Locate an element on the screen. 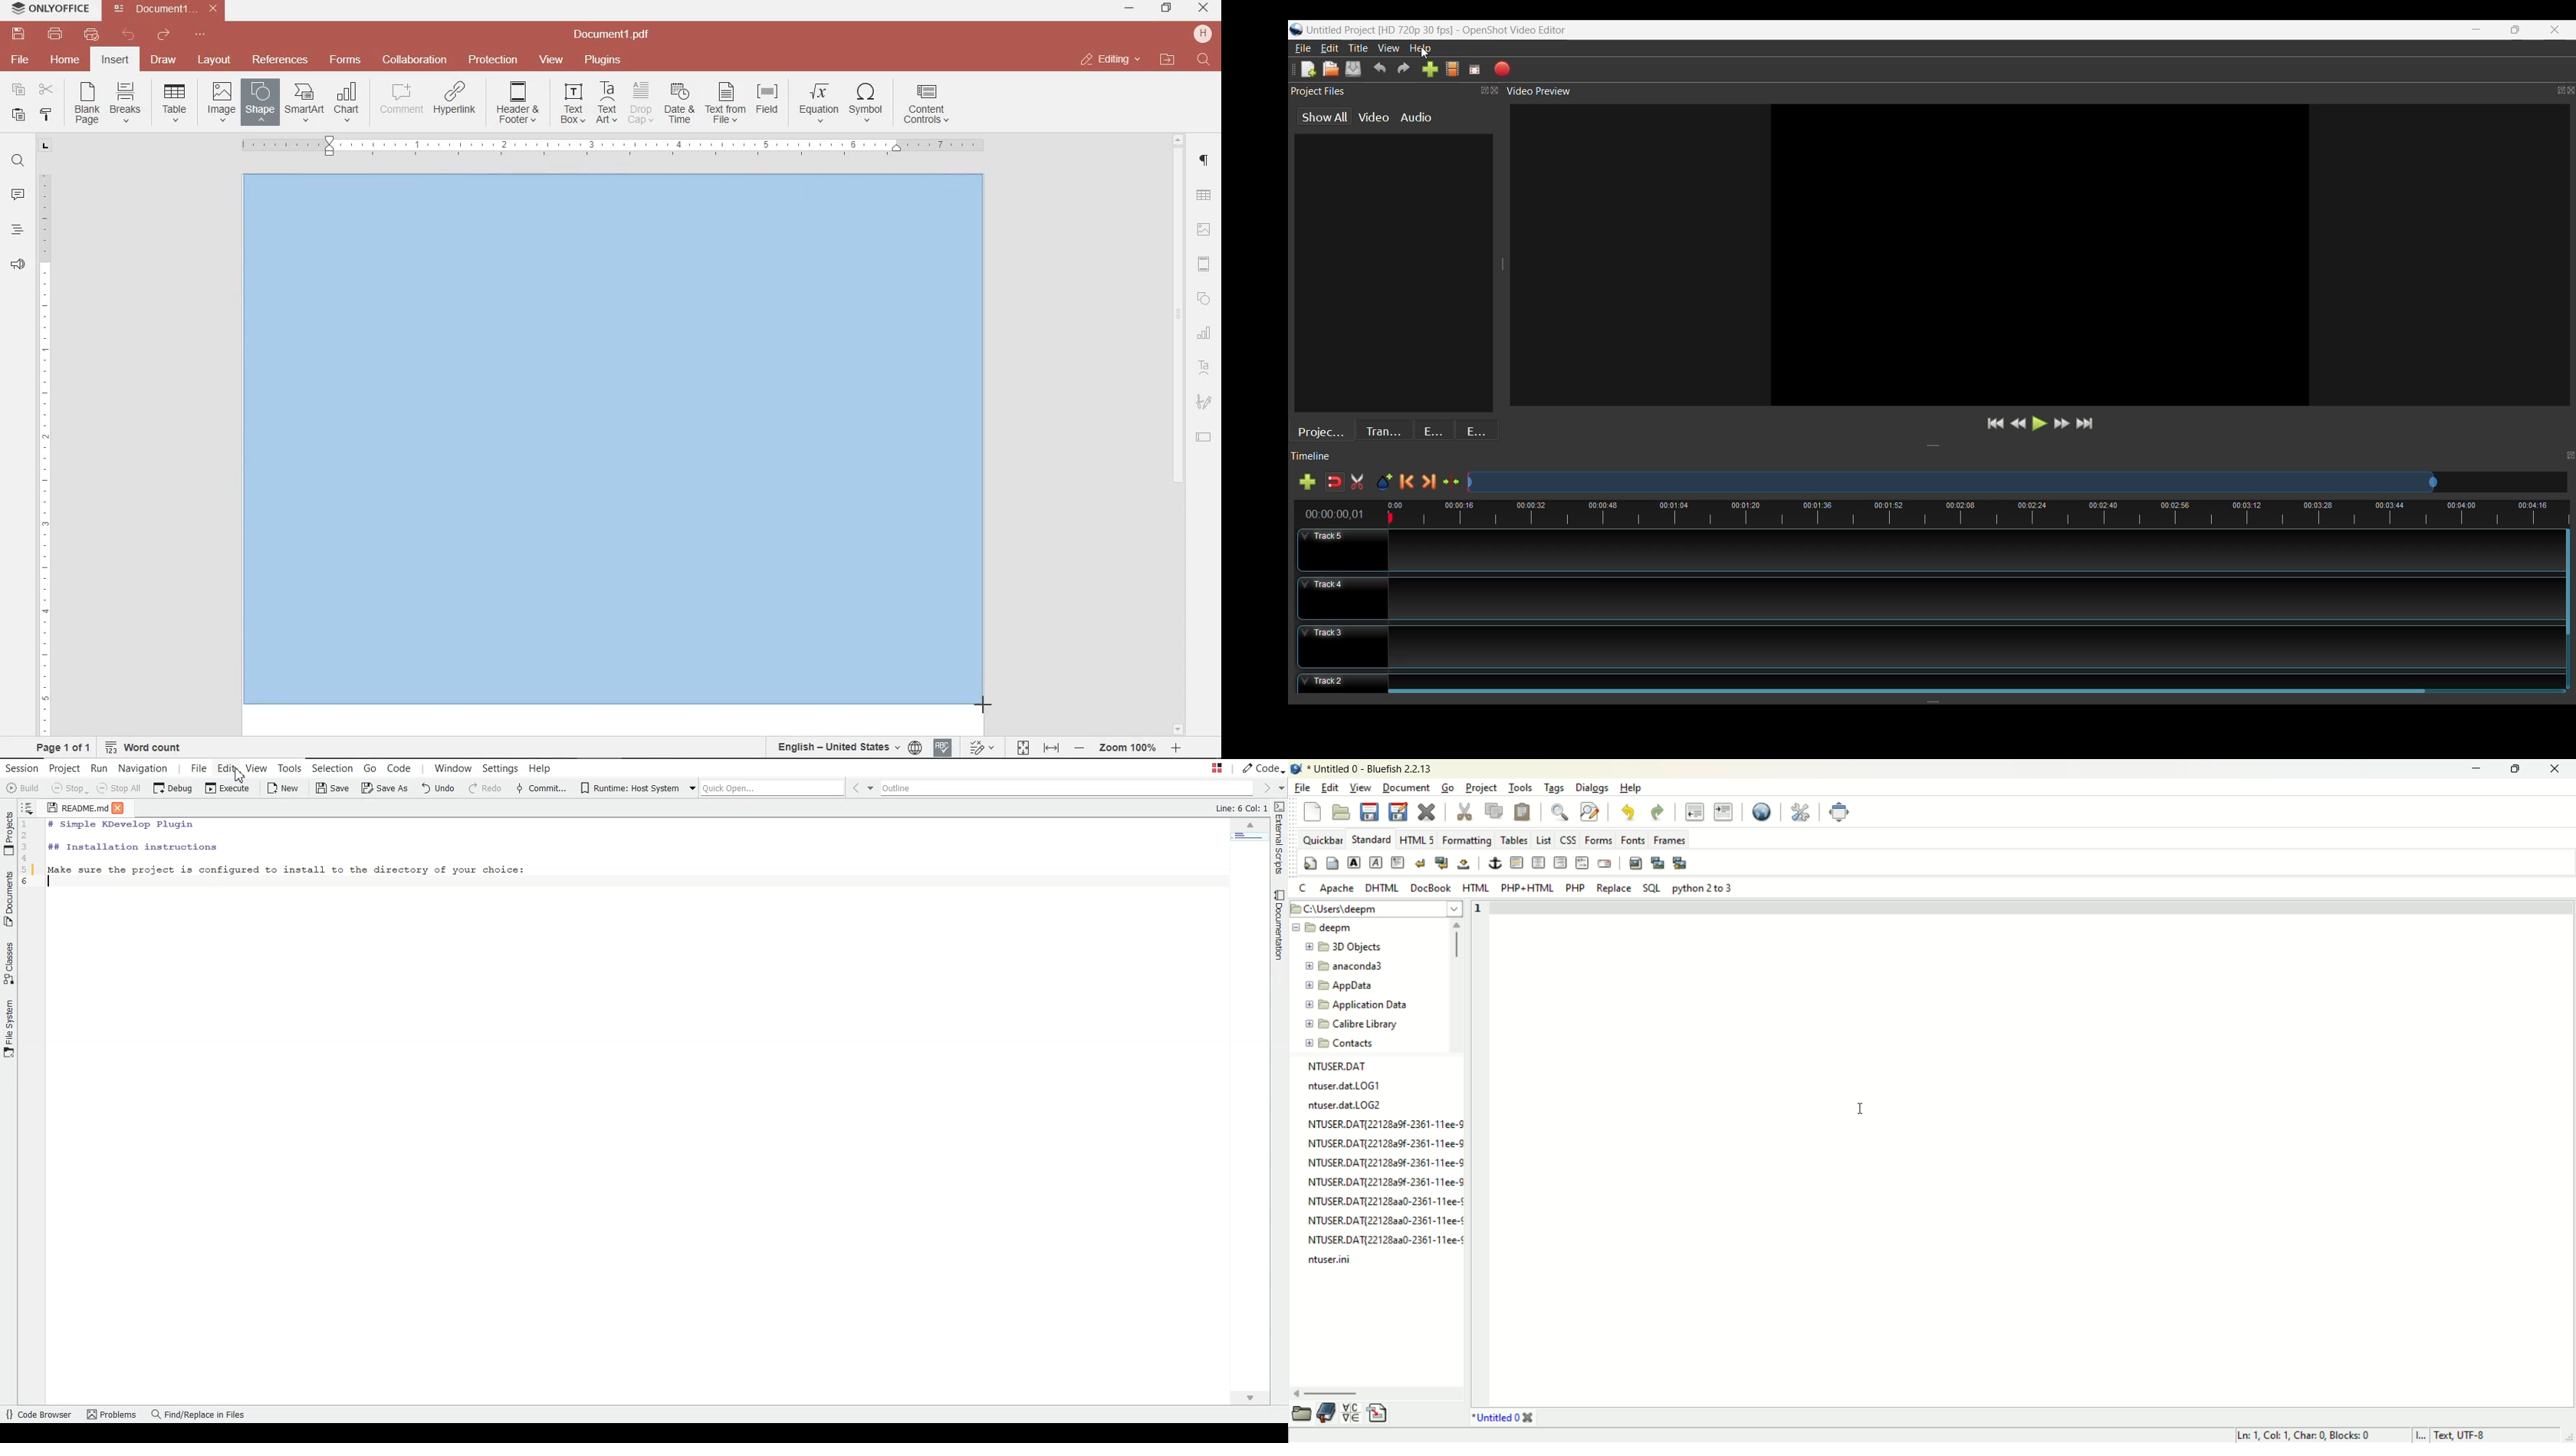  multi thumbnail is located at coordinates (1682, 863).